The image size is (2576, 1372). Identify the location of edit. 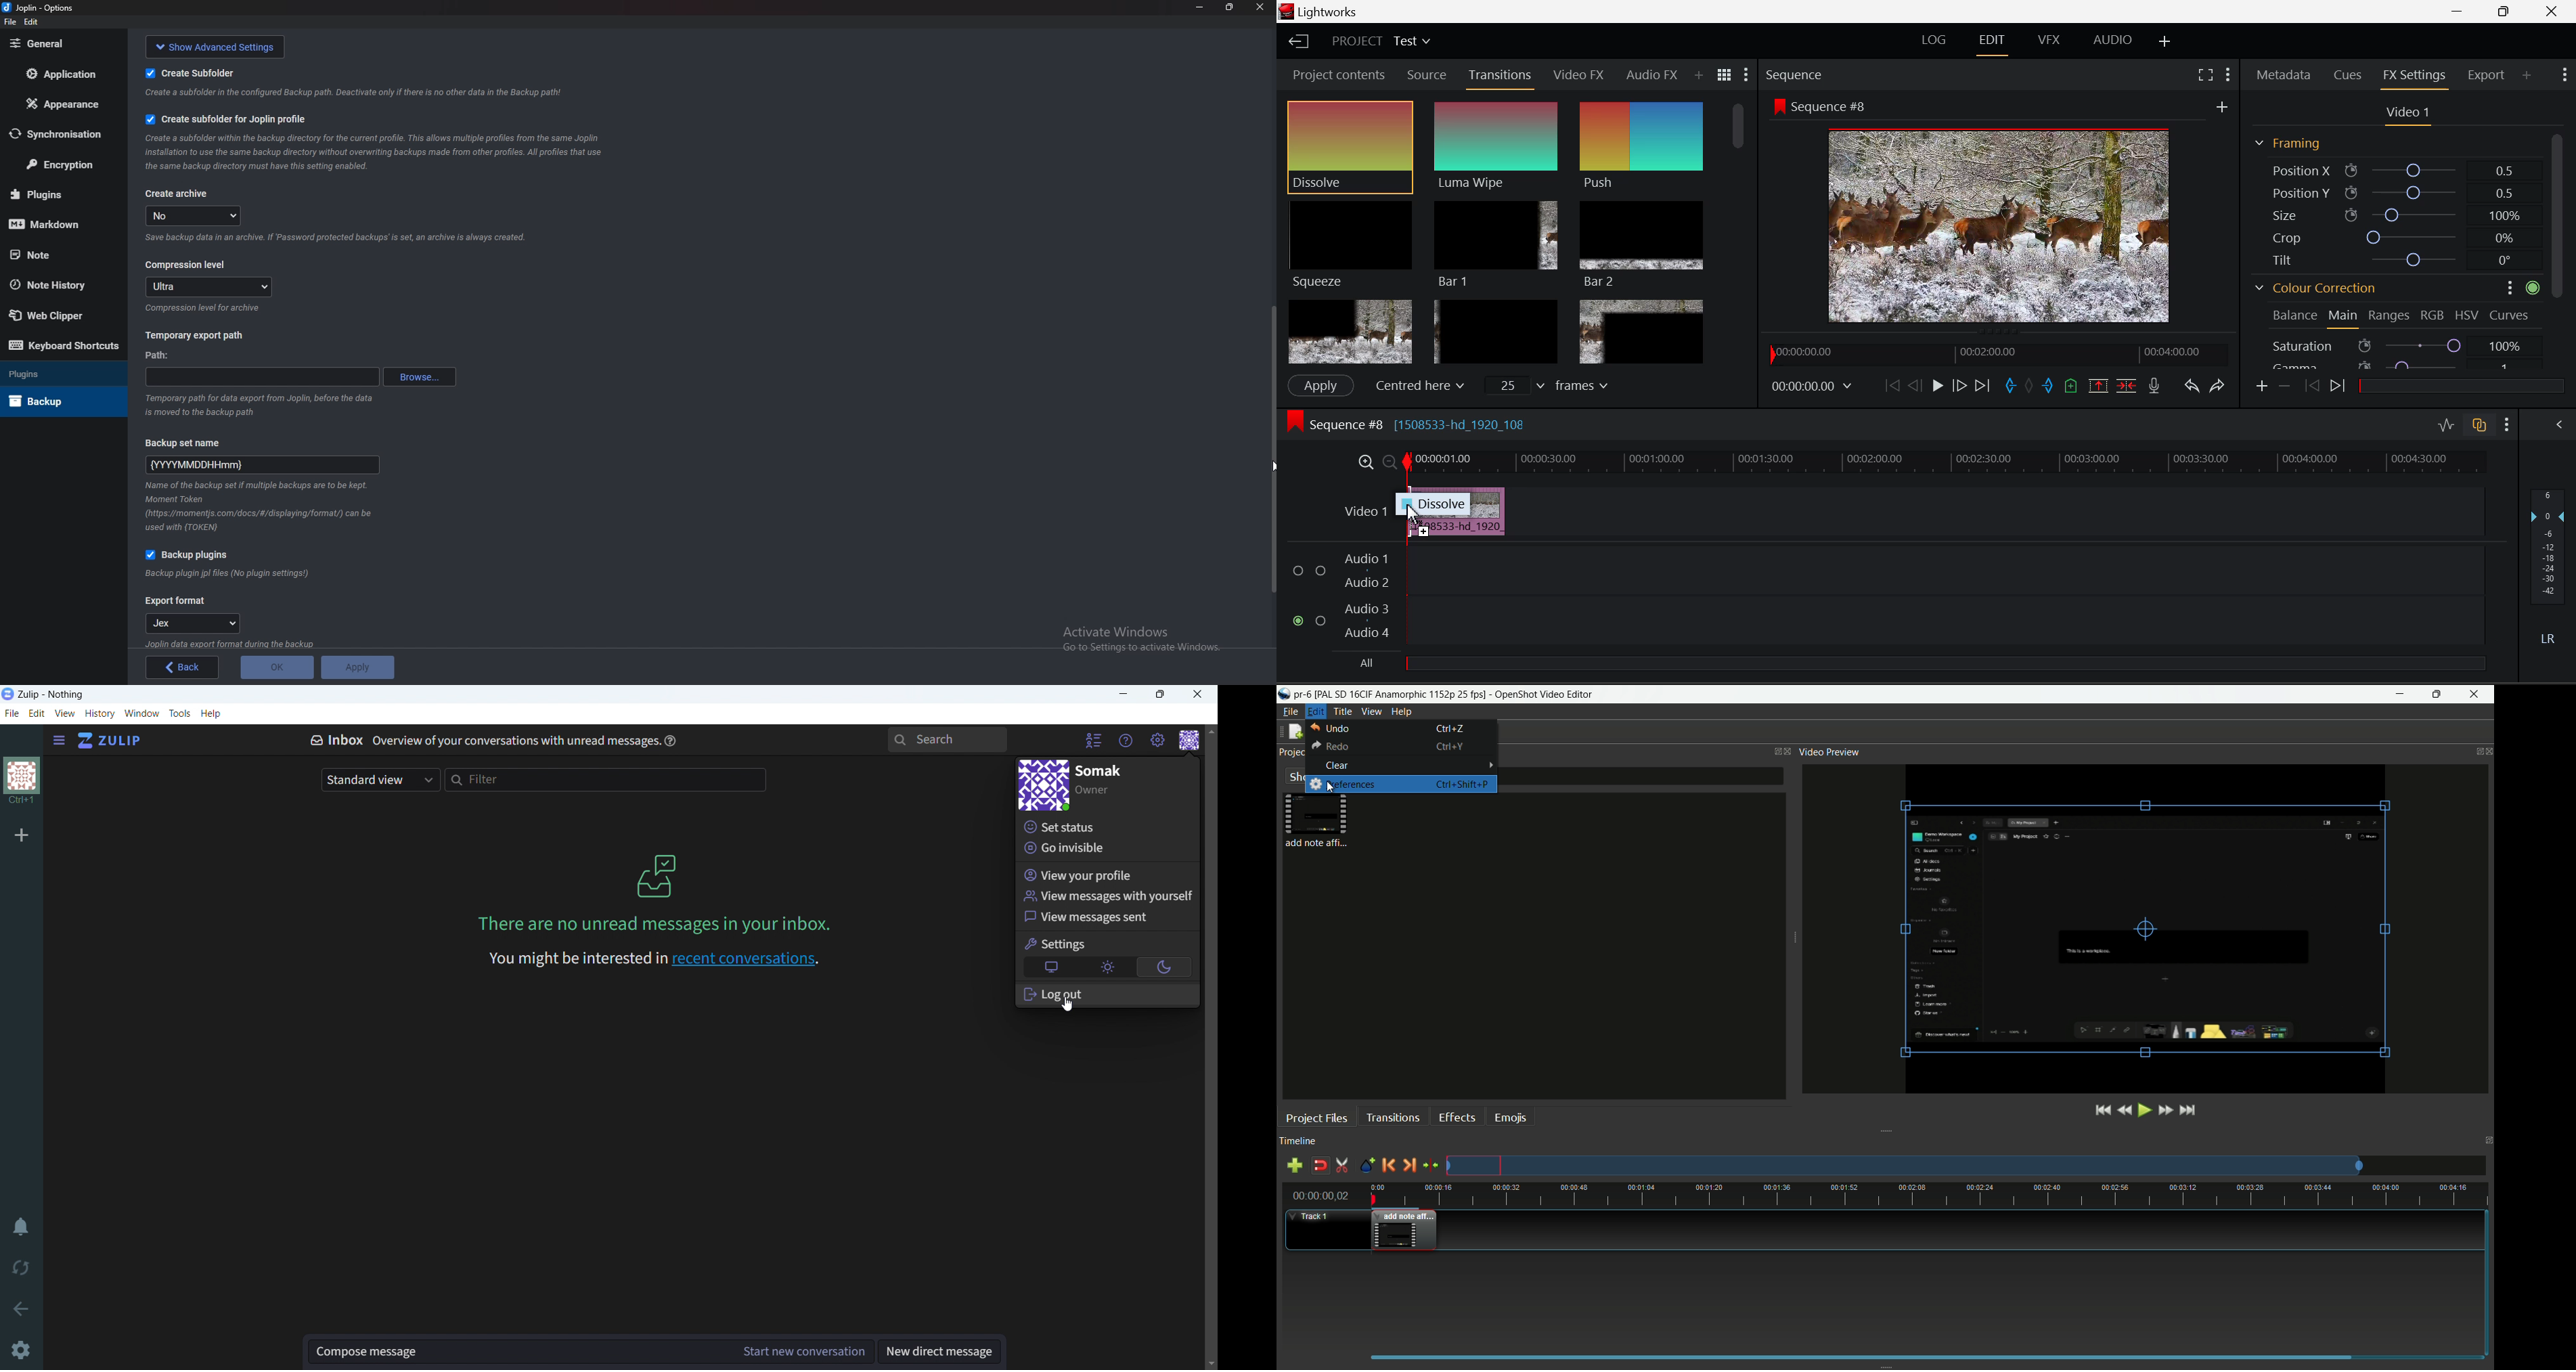
(36, 713).